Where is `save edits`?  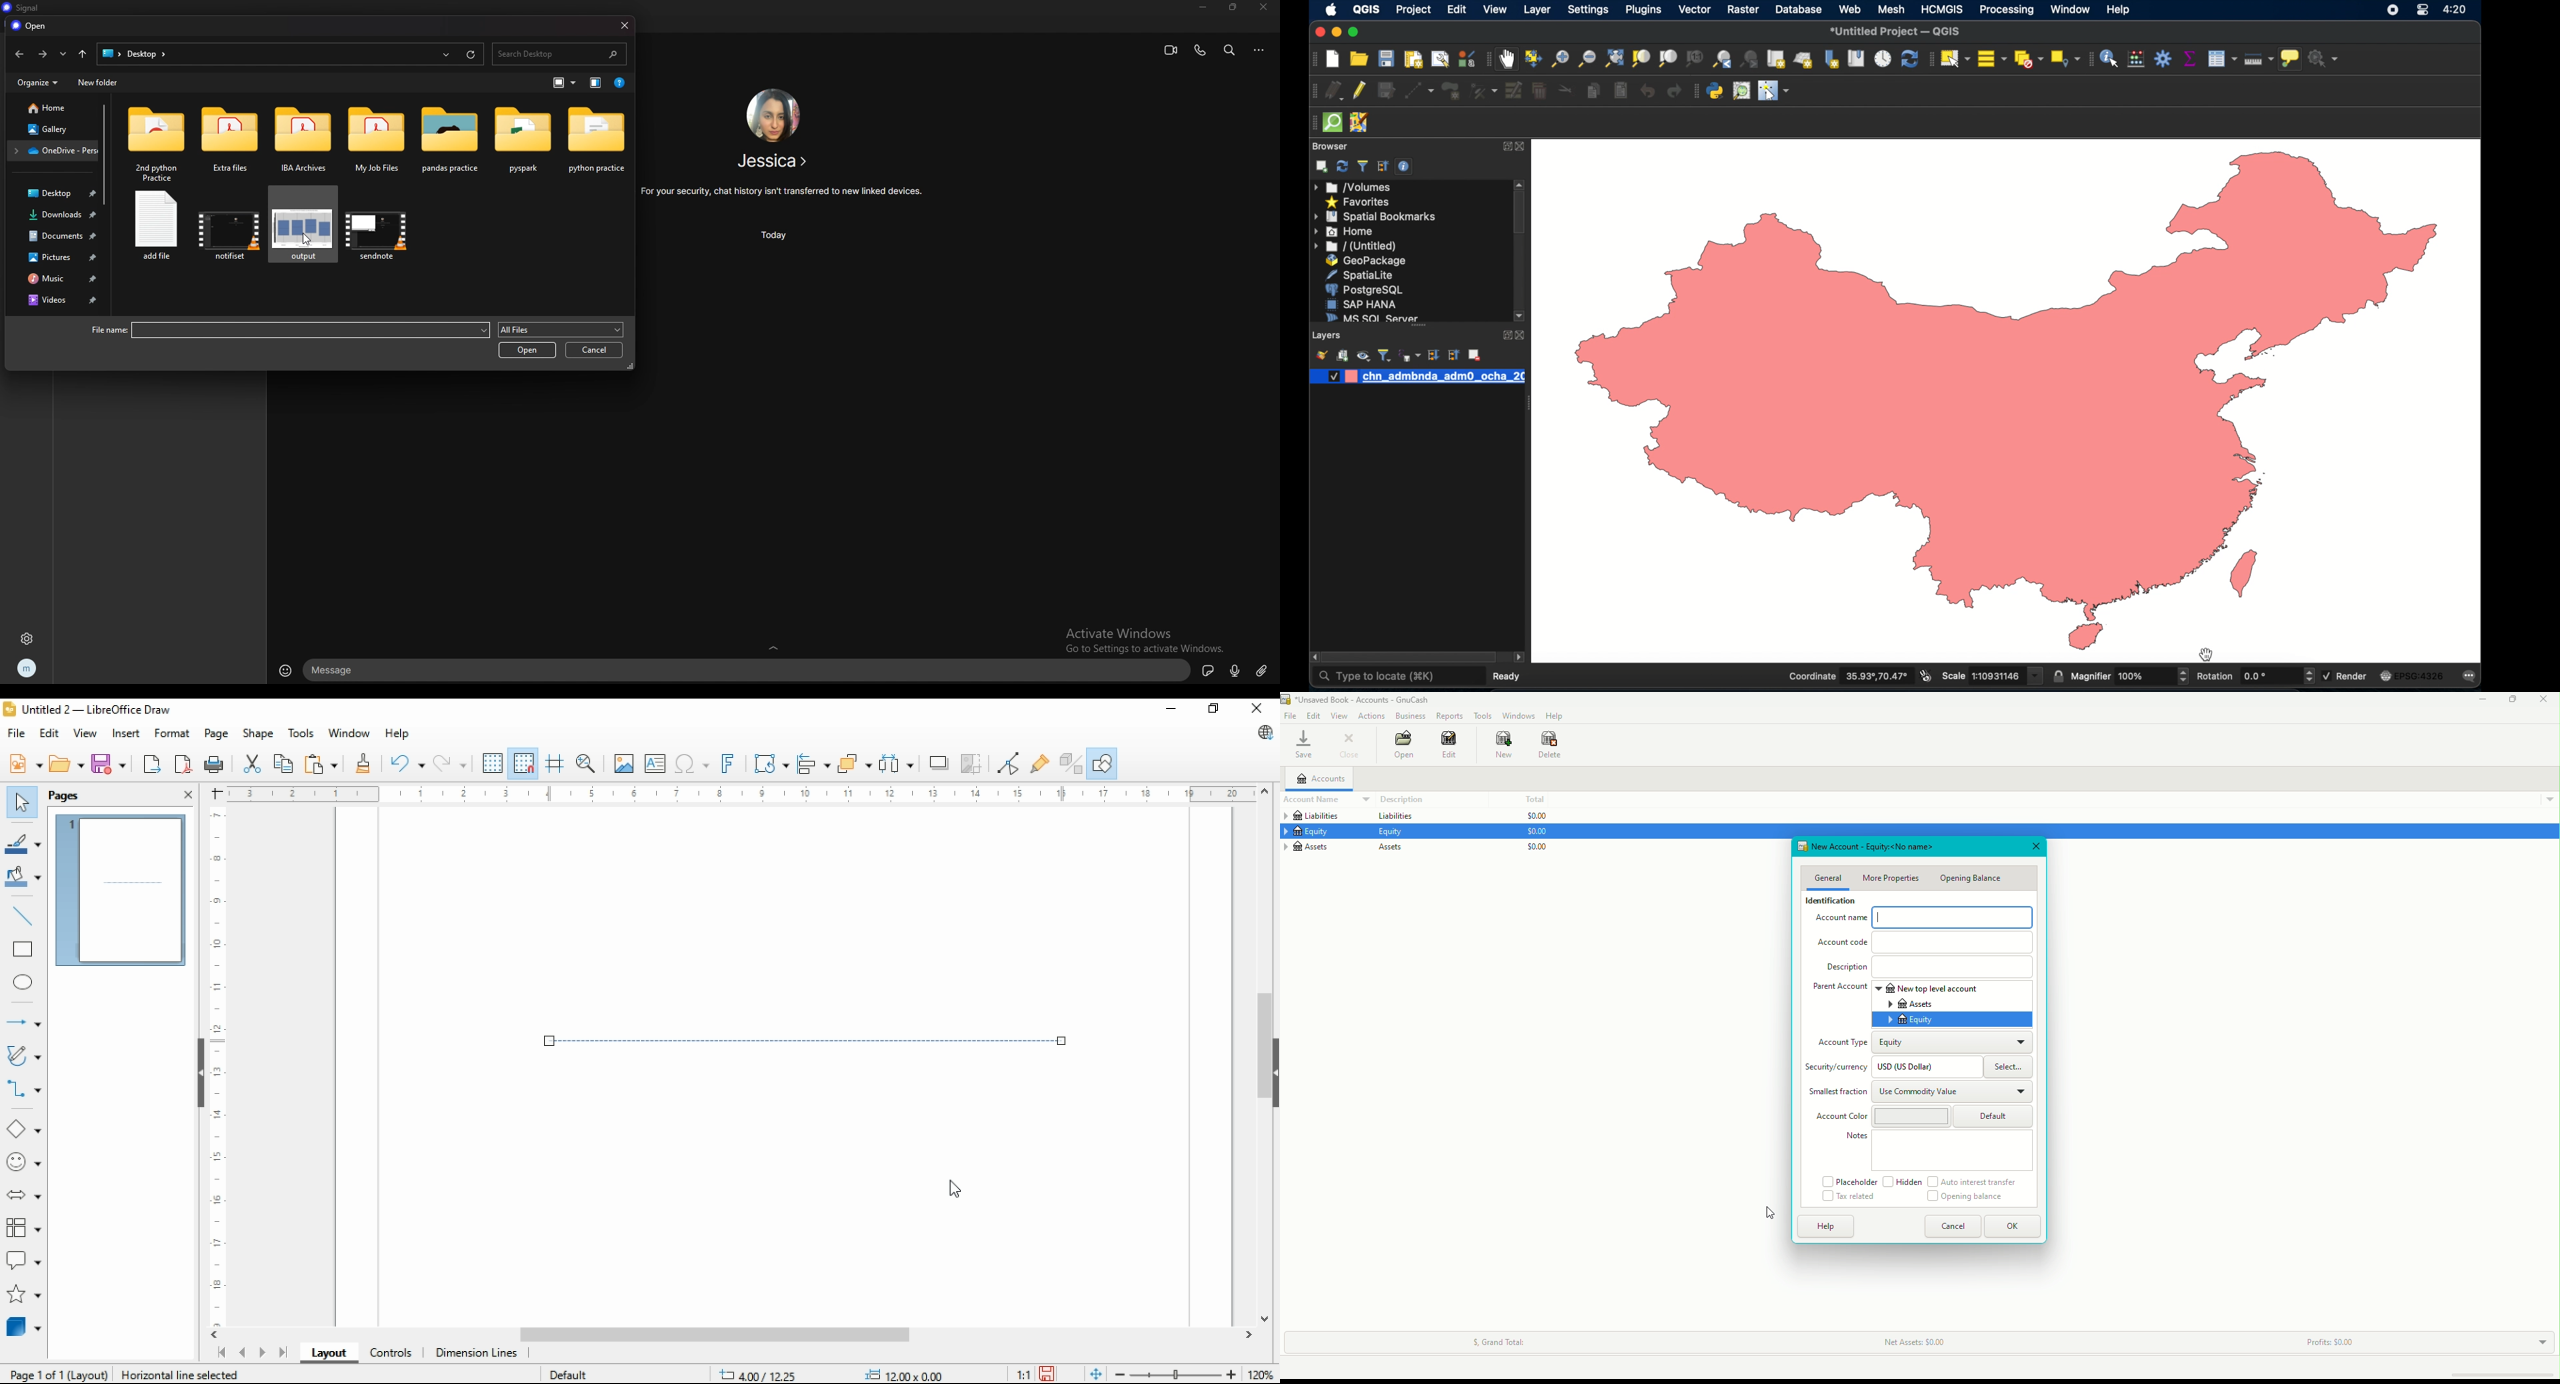
save edits is located at coordinates (1387, 91).